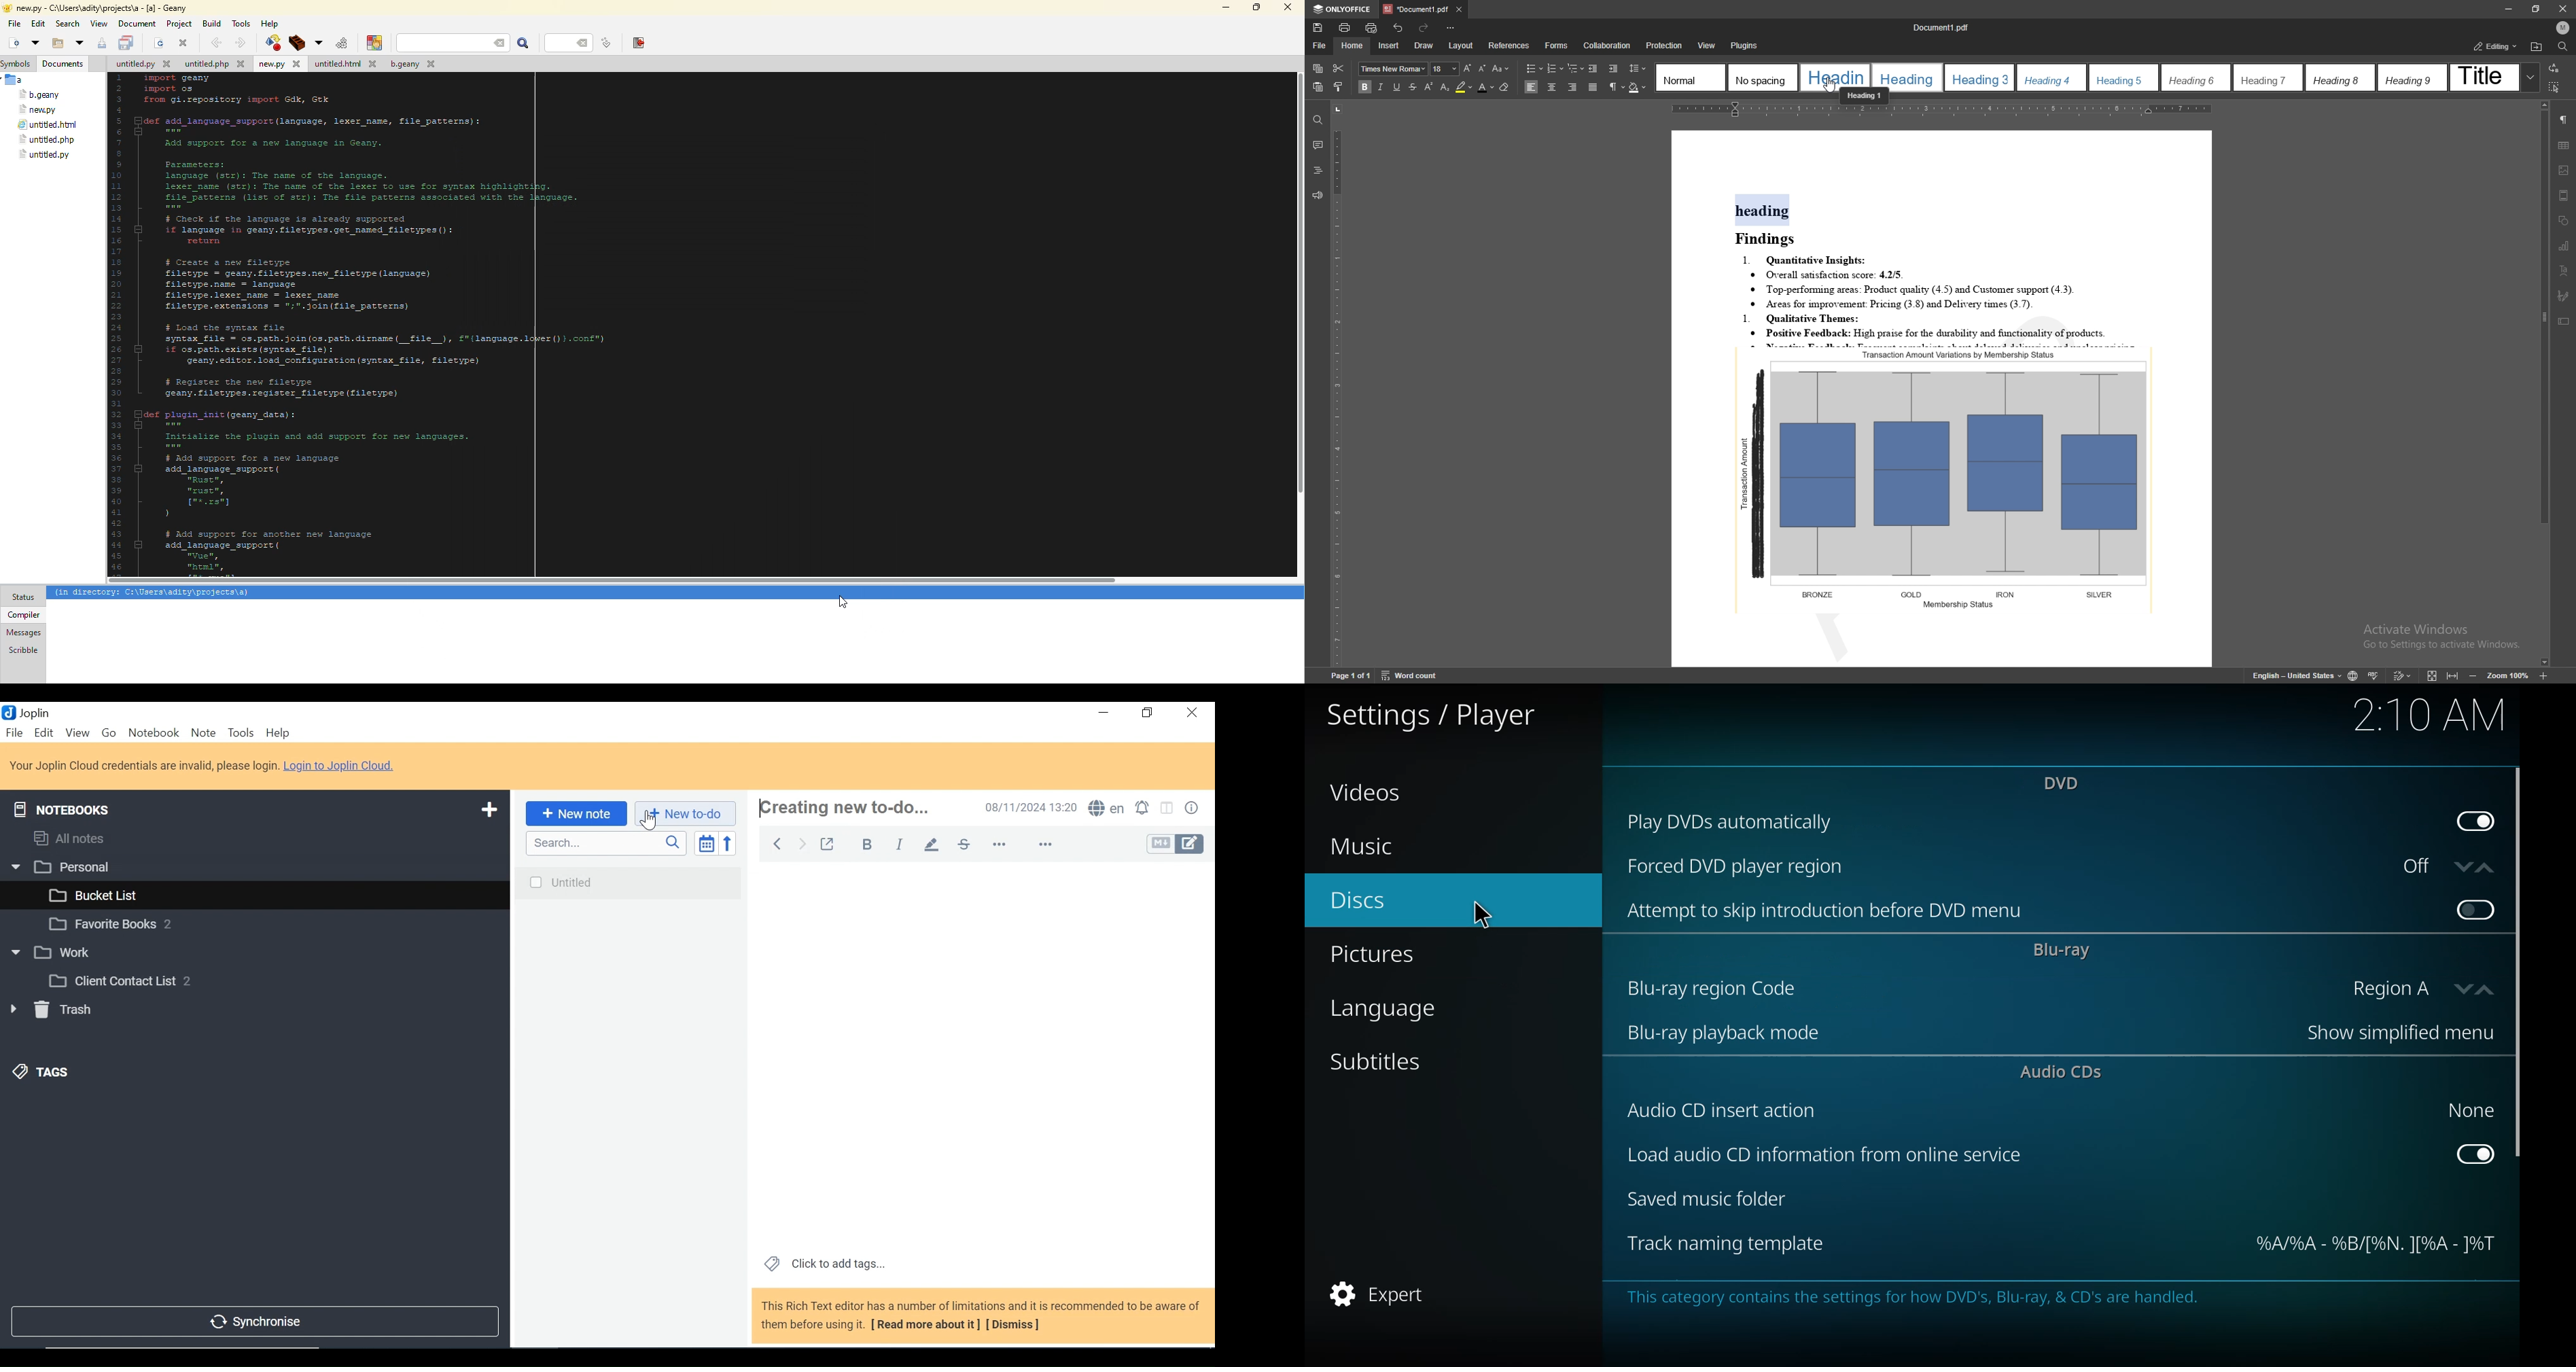  I want to click on close, so click(1287, 7).